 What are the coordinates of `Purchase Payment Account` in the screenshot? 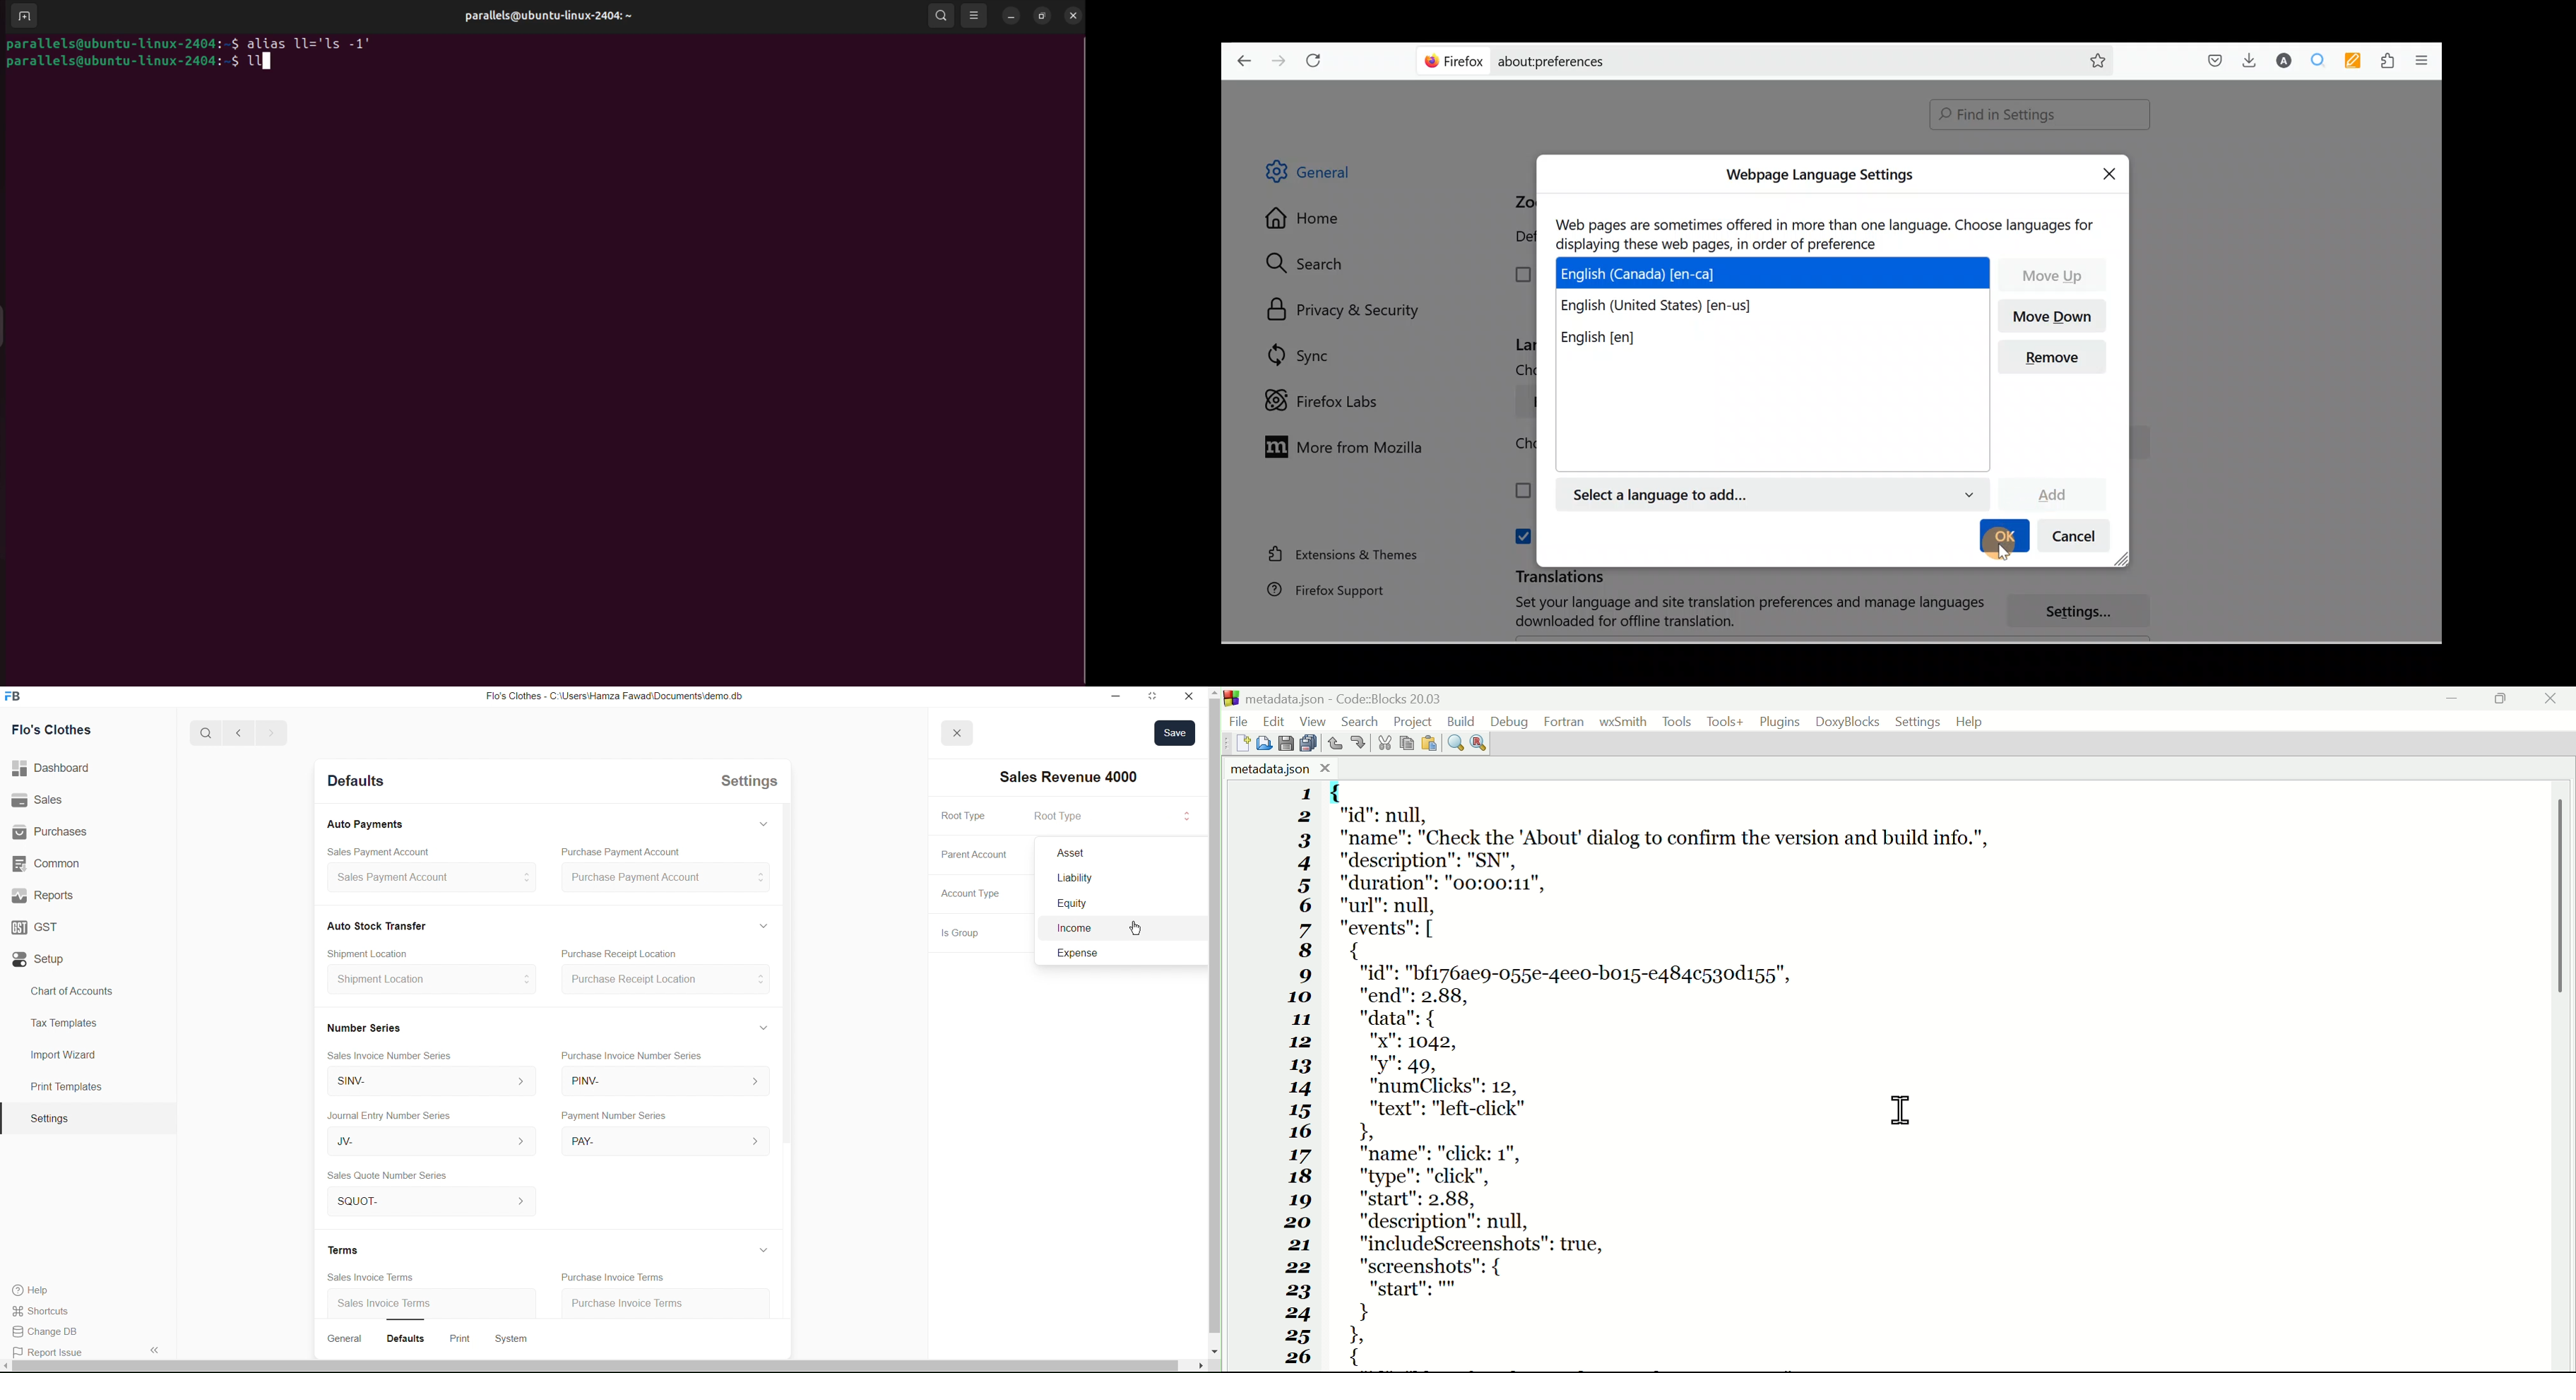 It's located at (622, 852).